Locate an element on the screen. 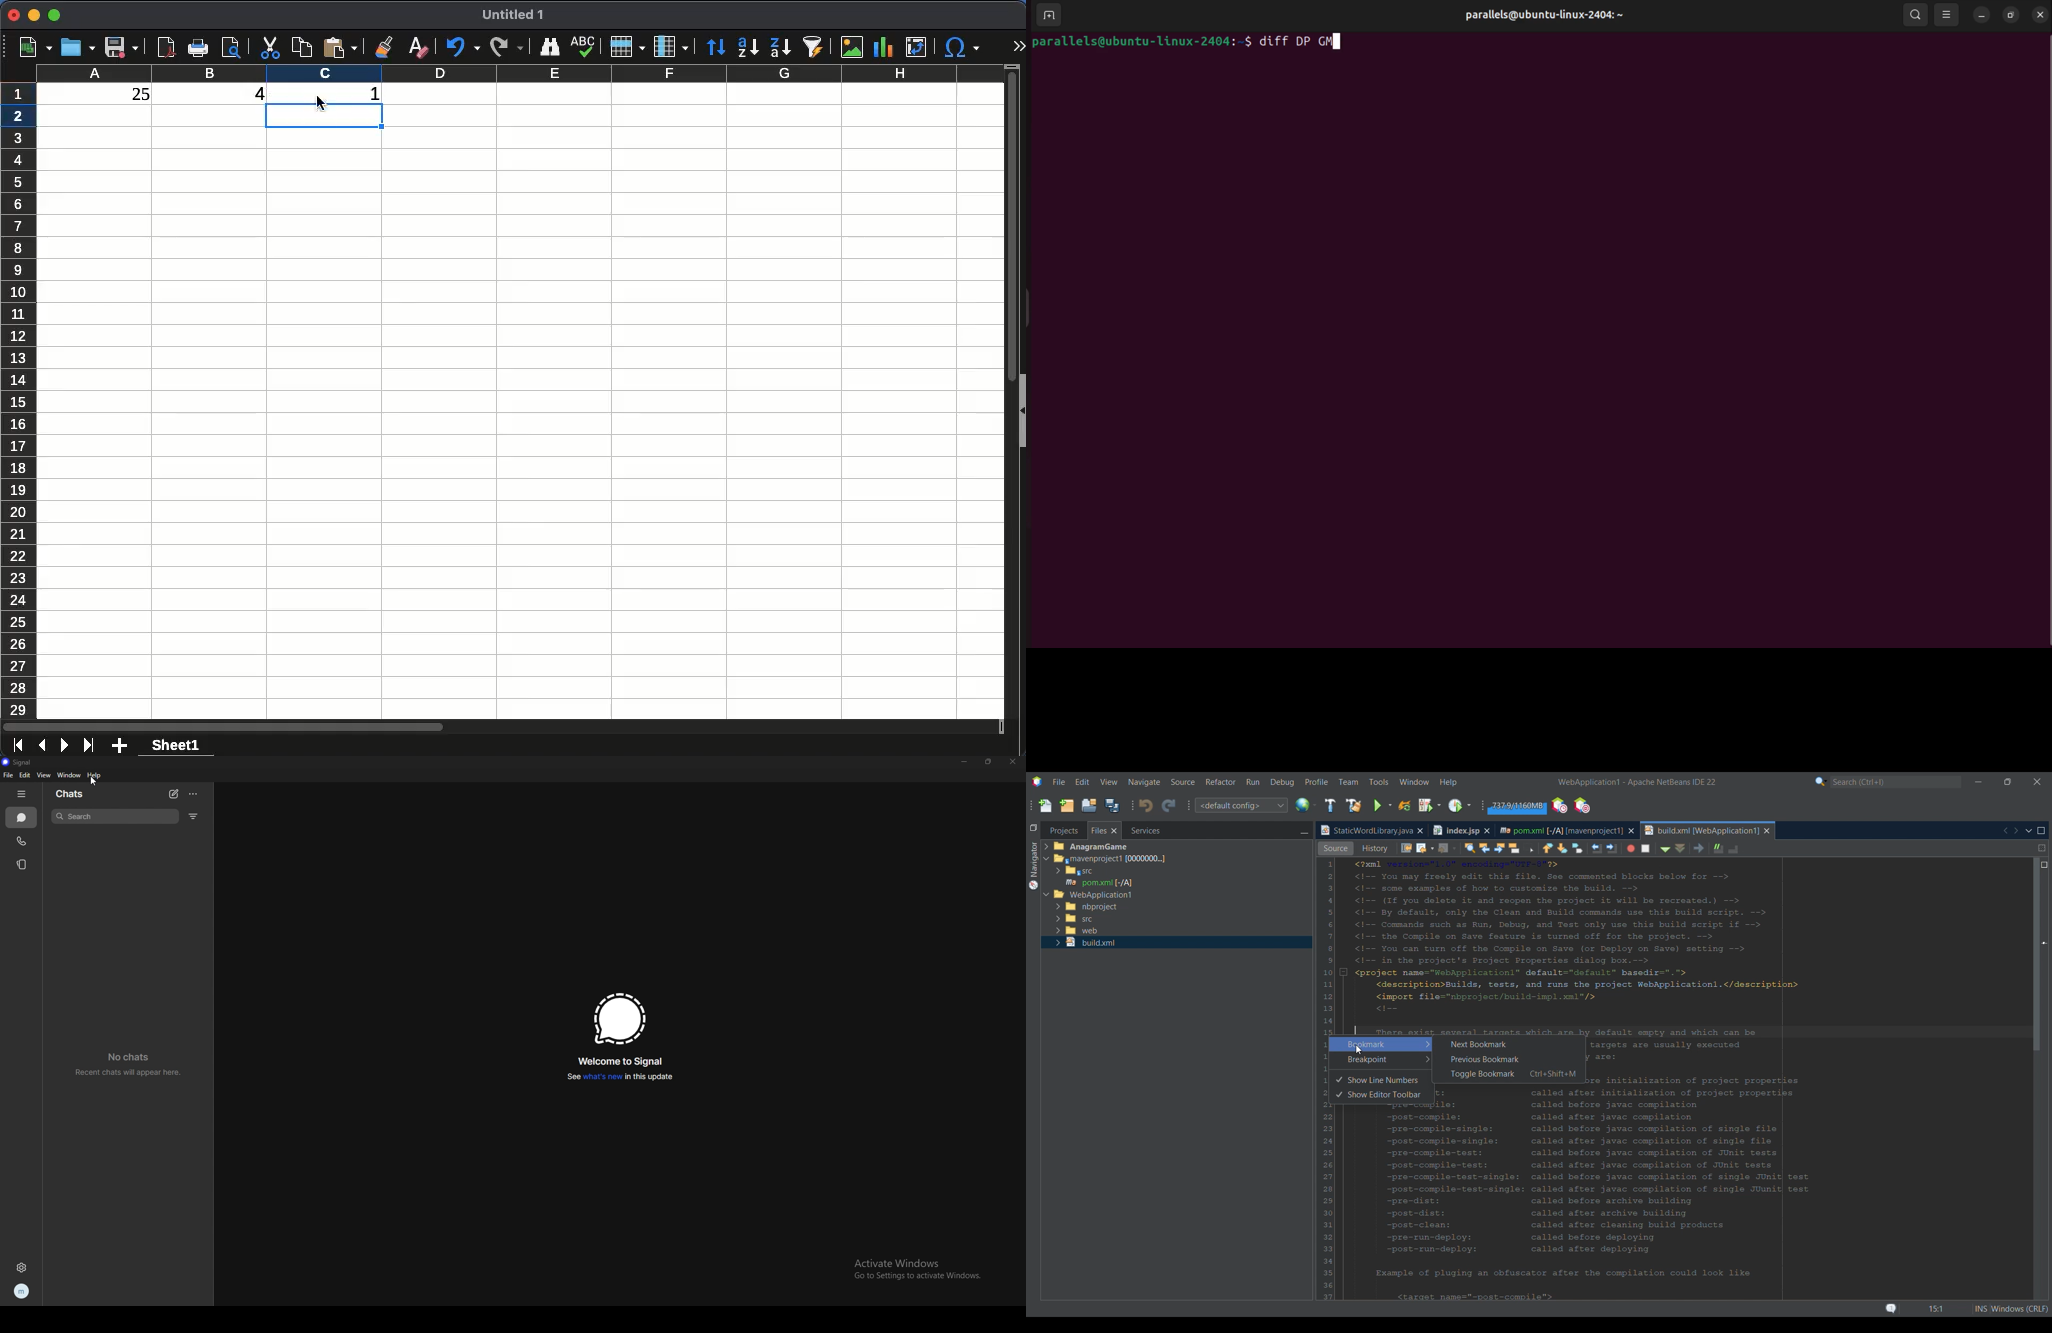 This screenshot has width=2072, height=1344. close is located at coordinates (15, 14).